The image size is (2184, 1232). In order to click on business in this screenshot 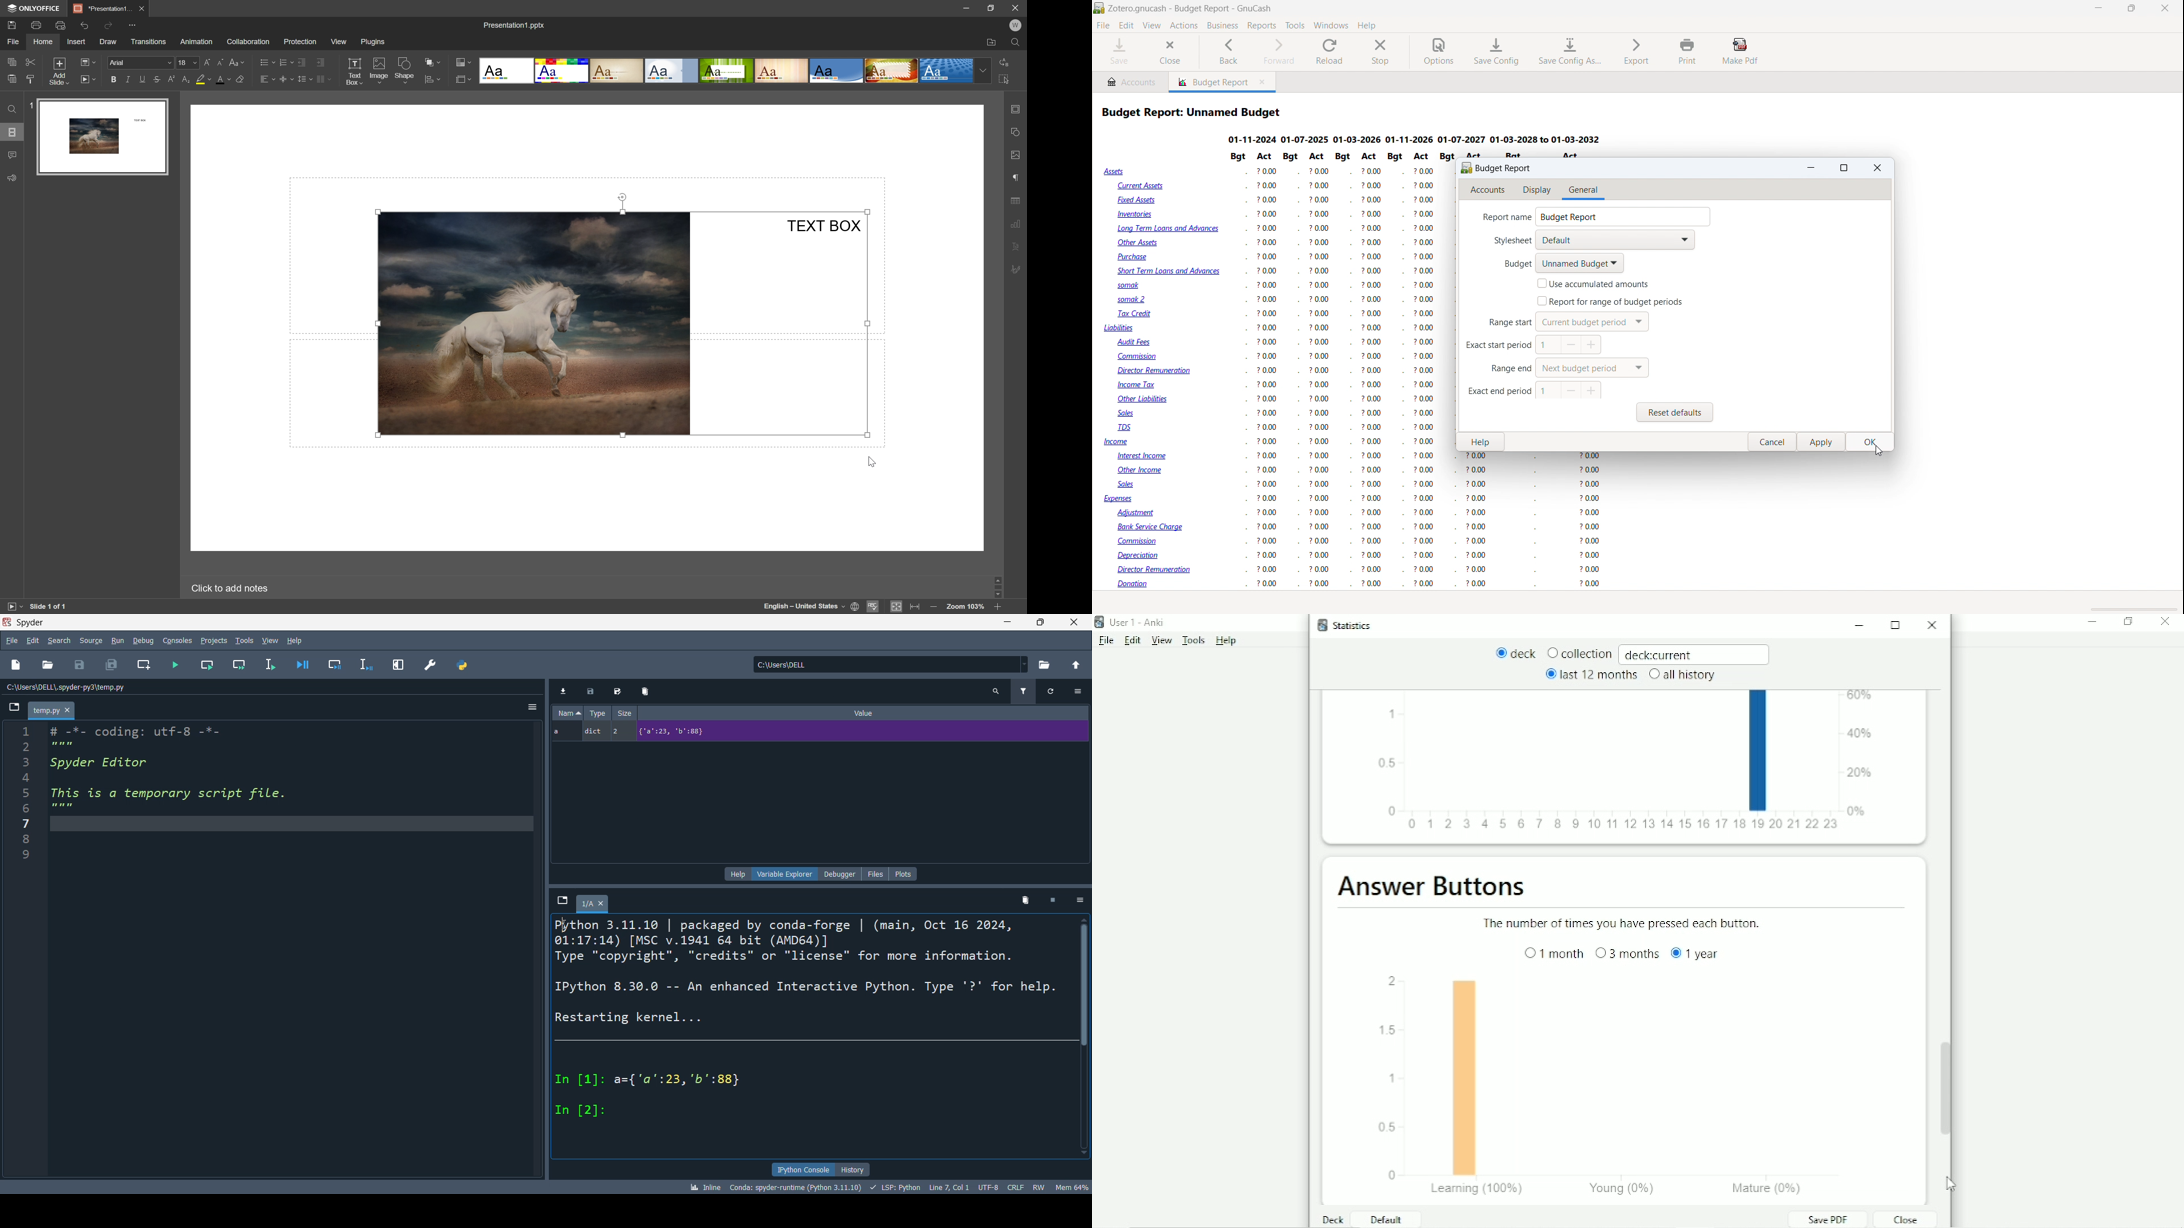, I will do `click(1223, 26)`.